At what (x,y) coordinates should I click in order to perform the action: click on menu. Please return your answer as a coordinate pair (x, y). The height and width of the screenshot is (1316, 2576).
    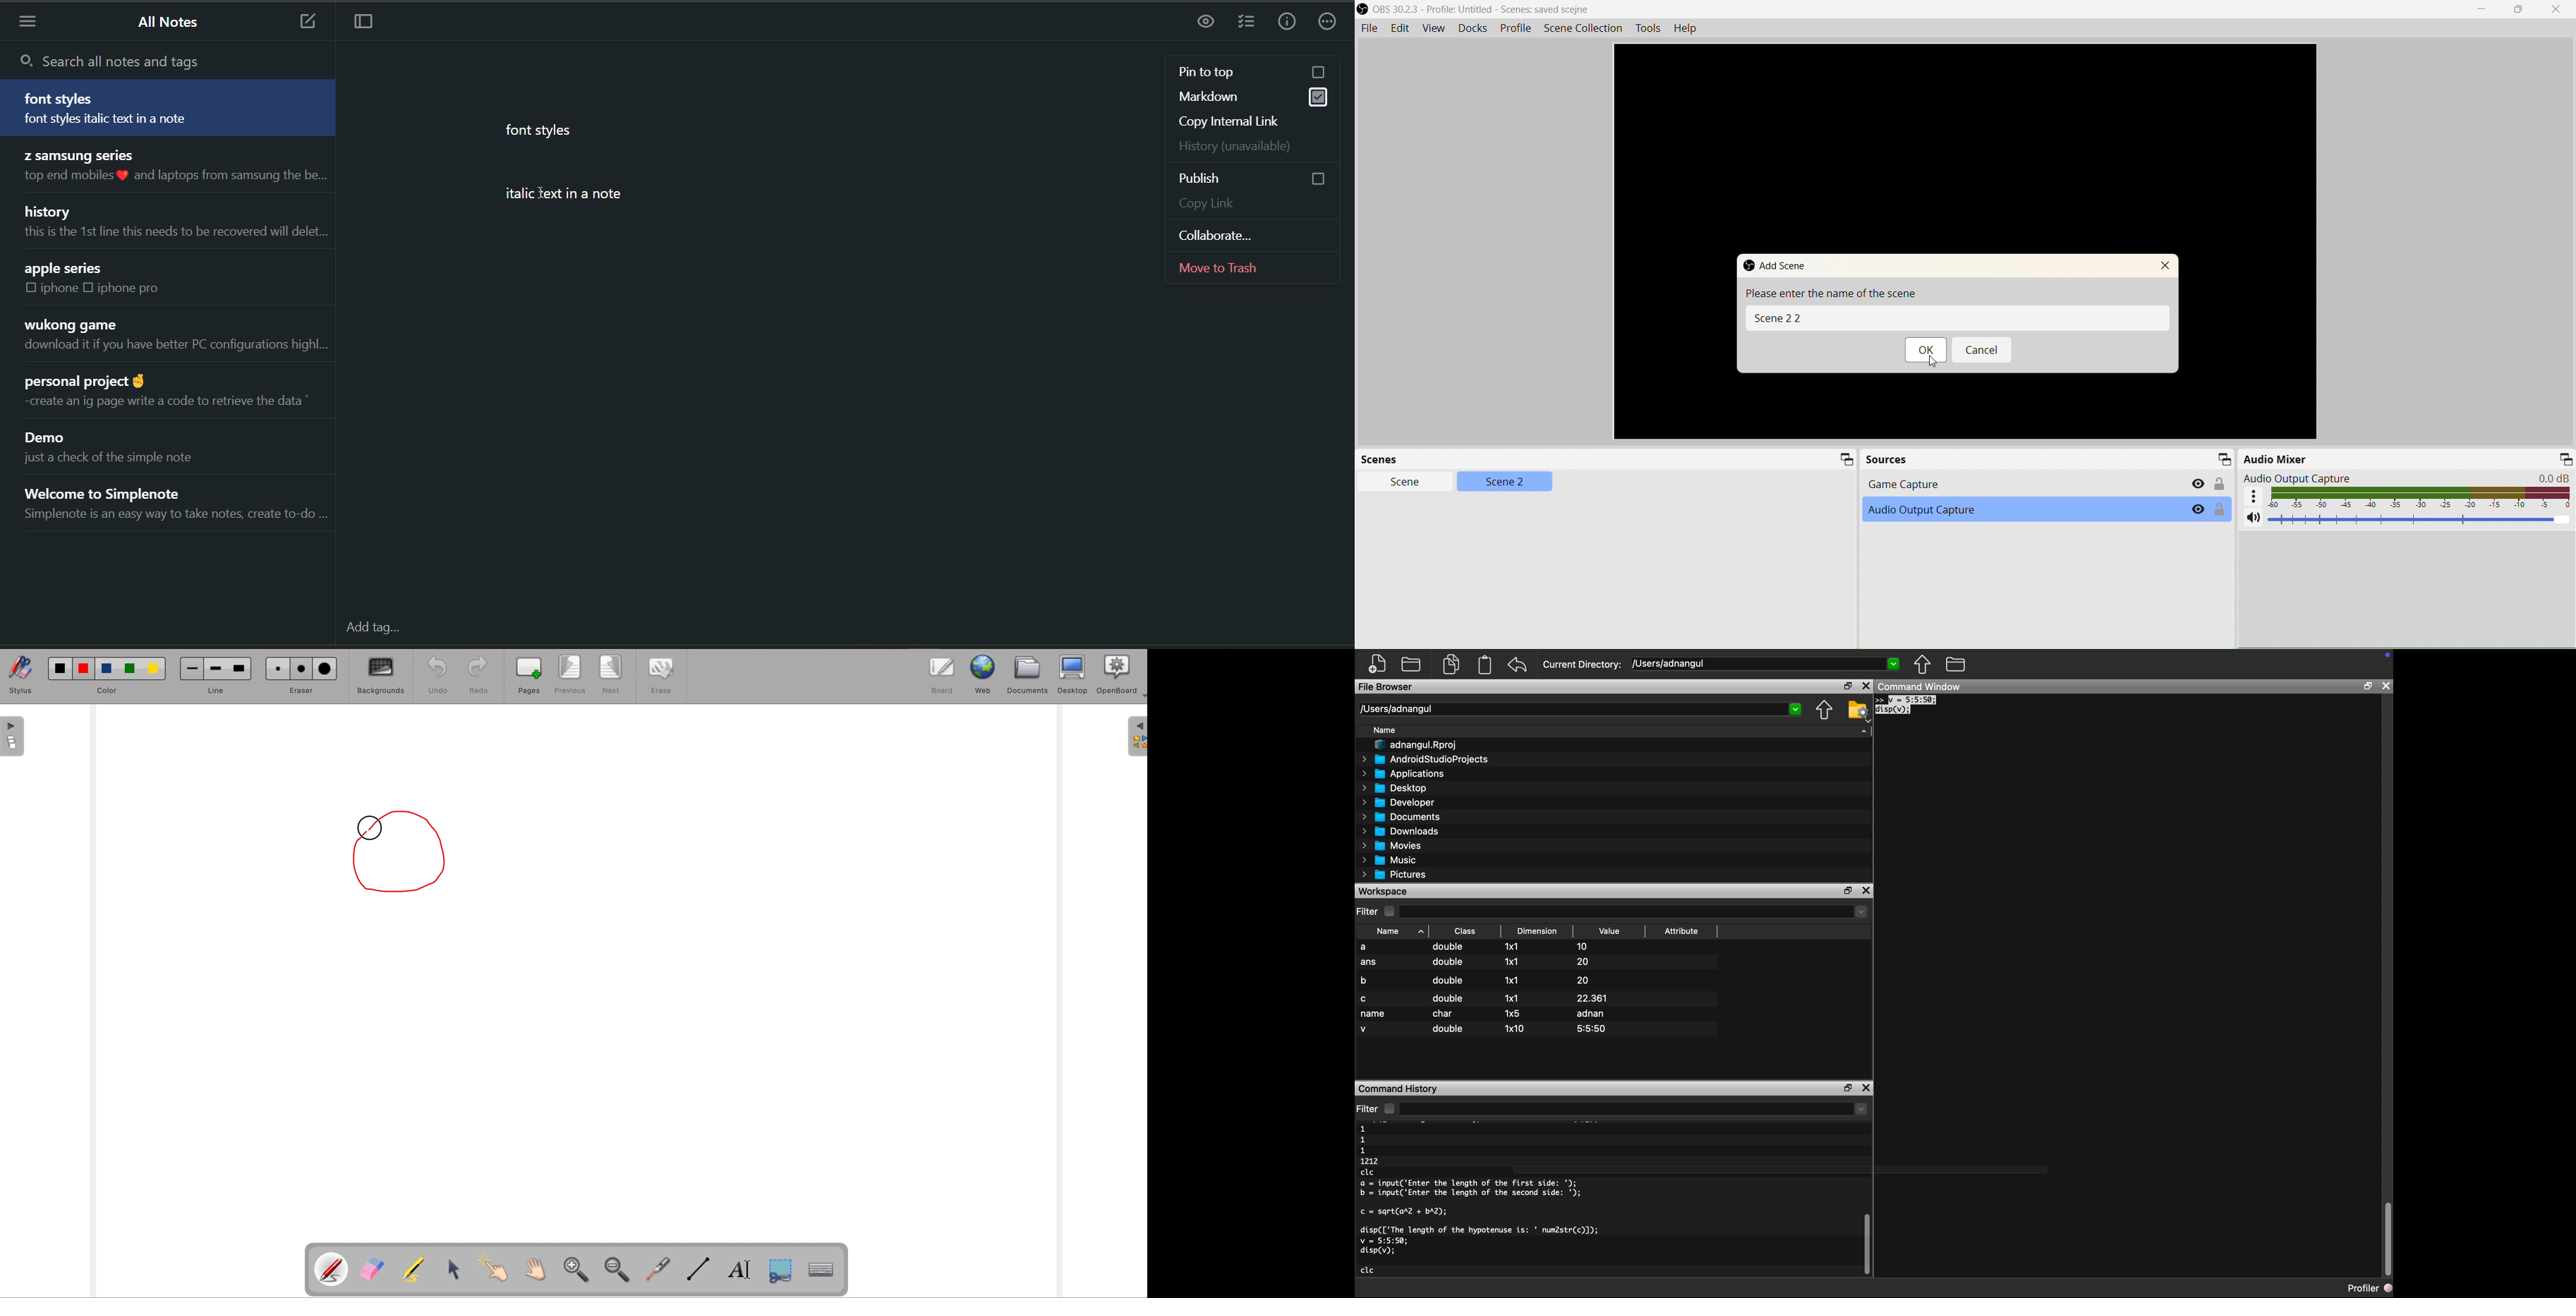
    Looking at the image, I should click on (32, 23).